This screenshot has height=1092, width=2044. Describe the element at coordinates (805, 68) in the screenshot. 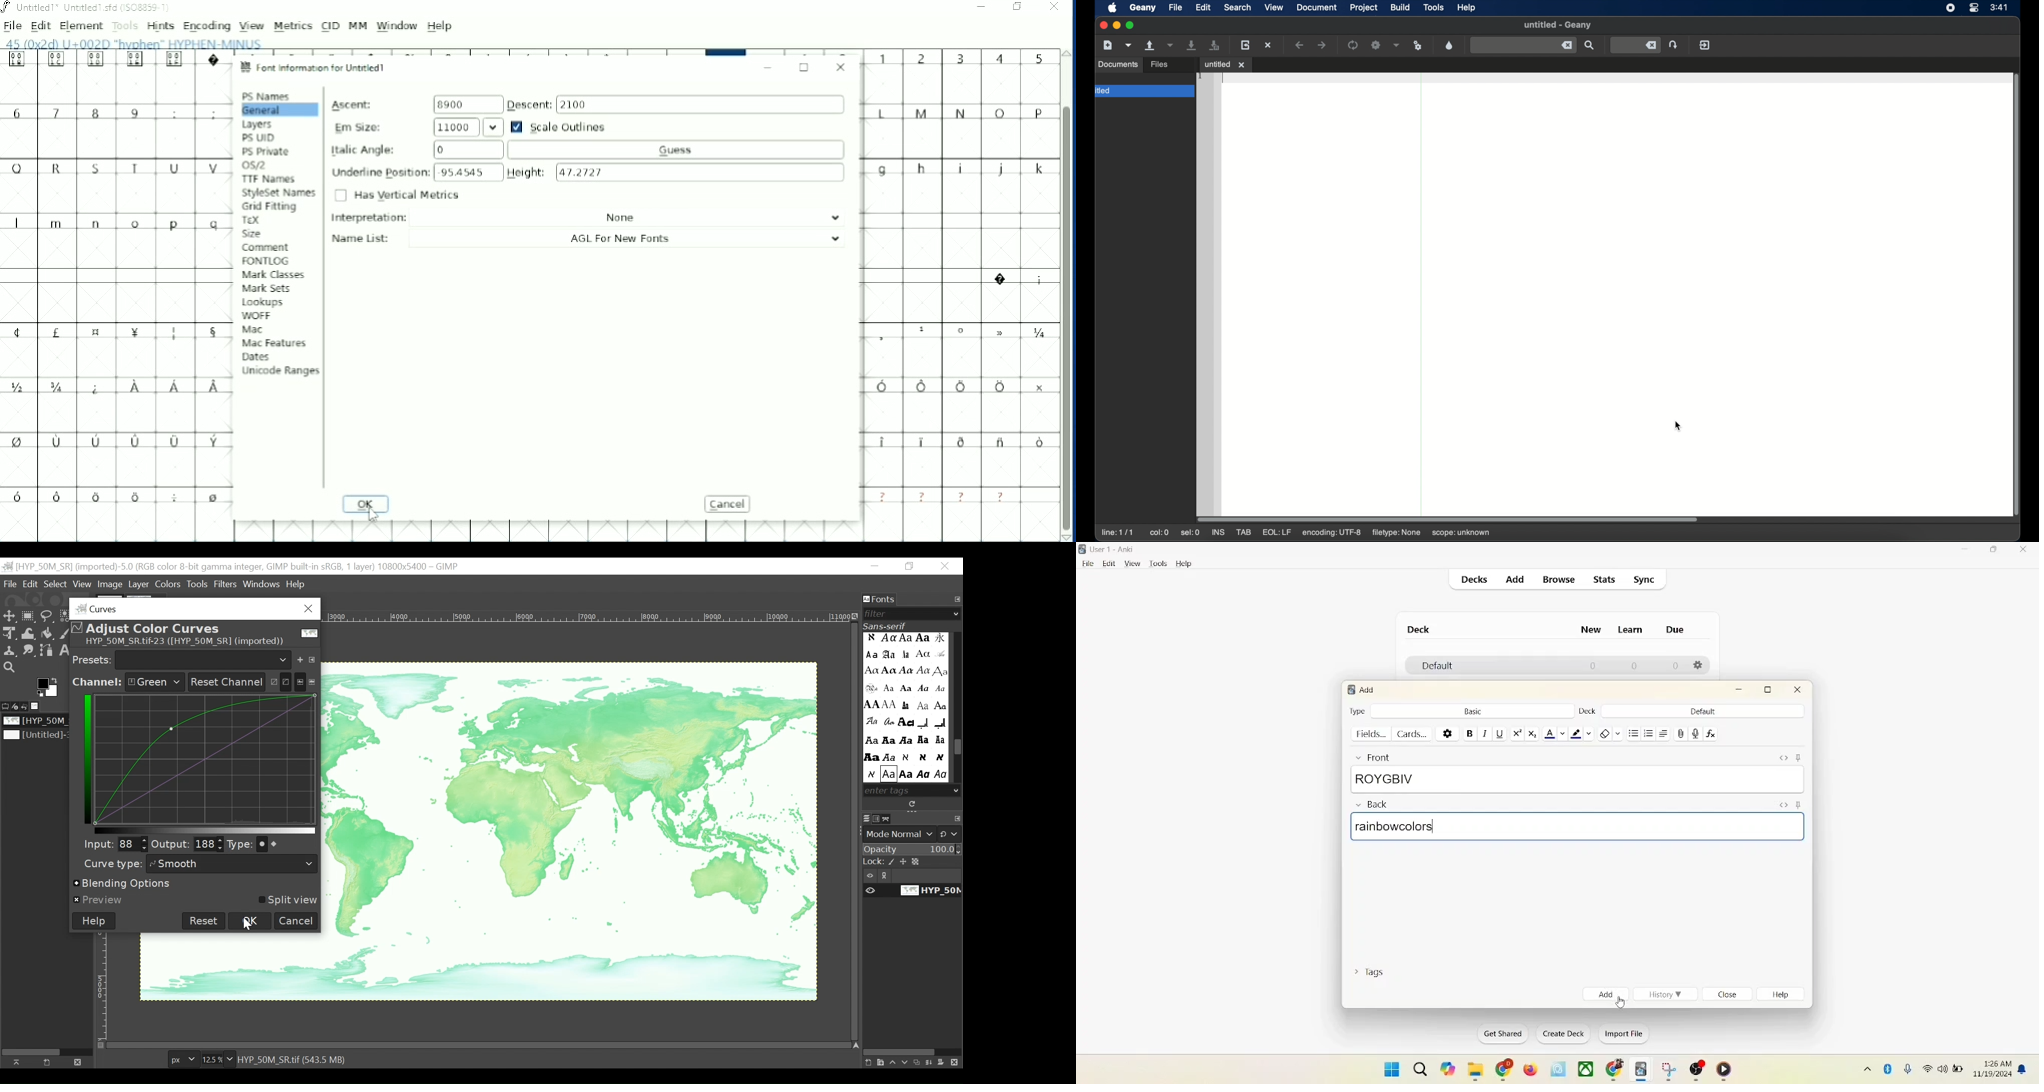

I see `Maximize` at that location.